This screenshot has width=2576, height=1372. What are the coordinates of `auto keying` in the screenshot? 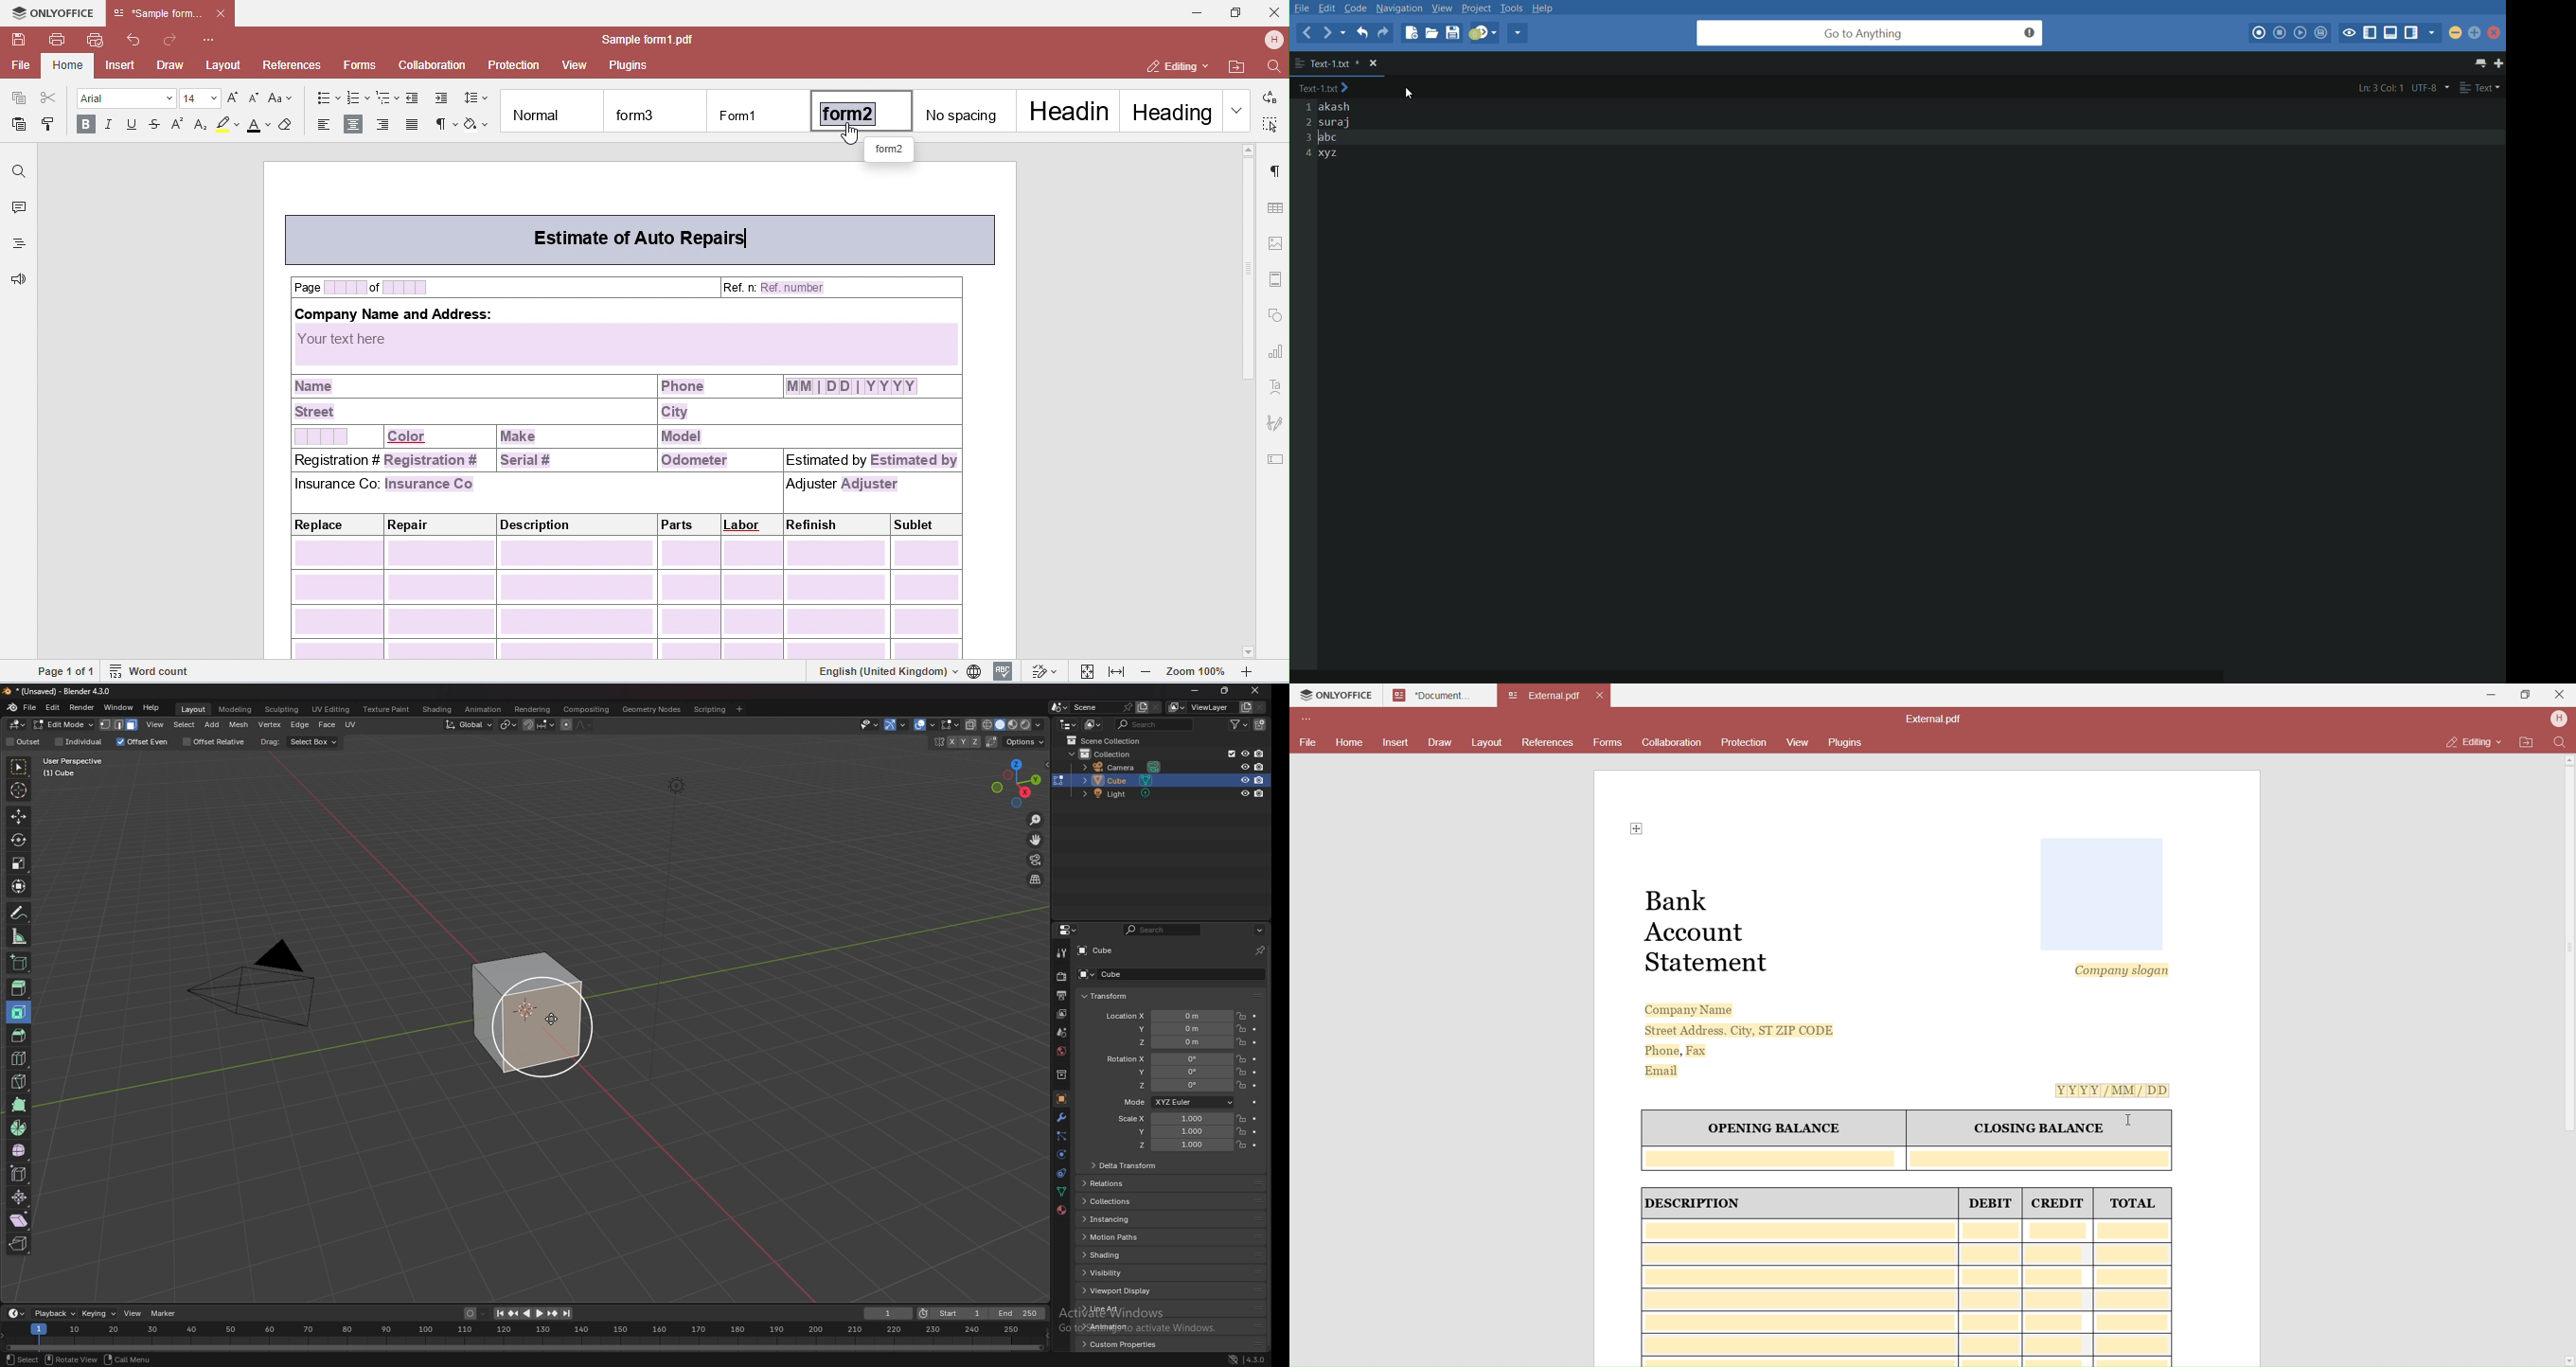 It's located at (476, 1313).